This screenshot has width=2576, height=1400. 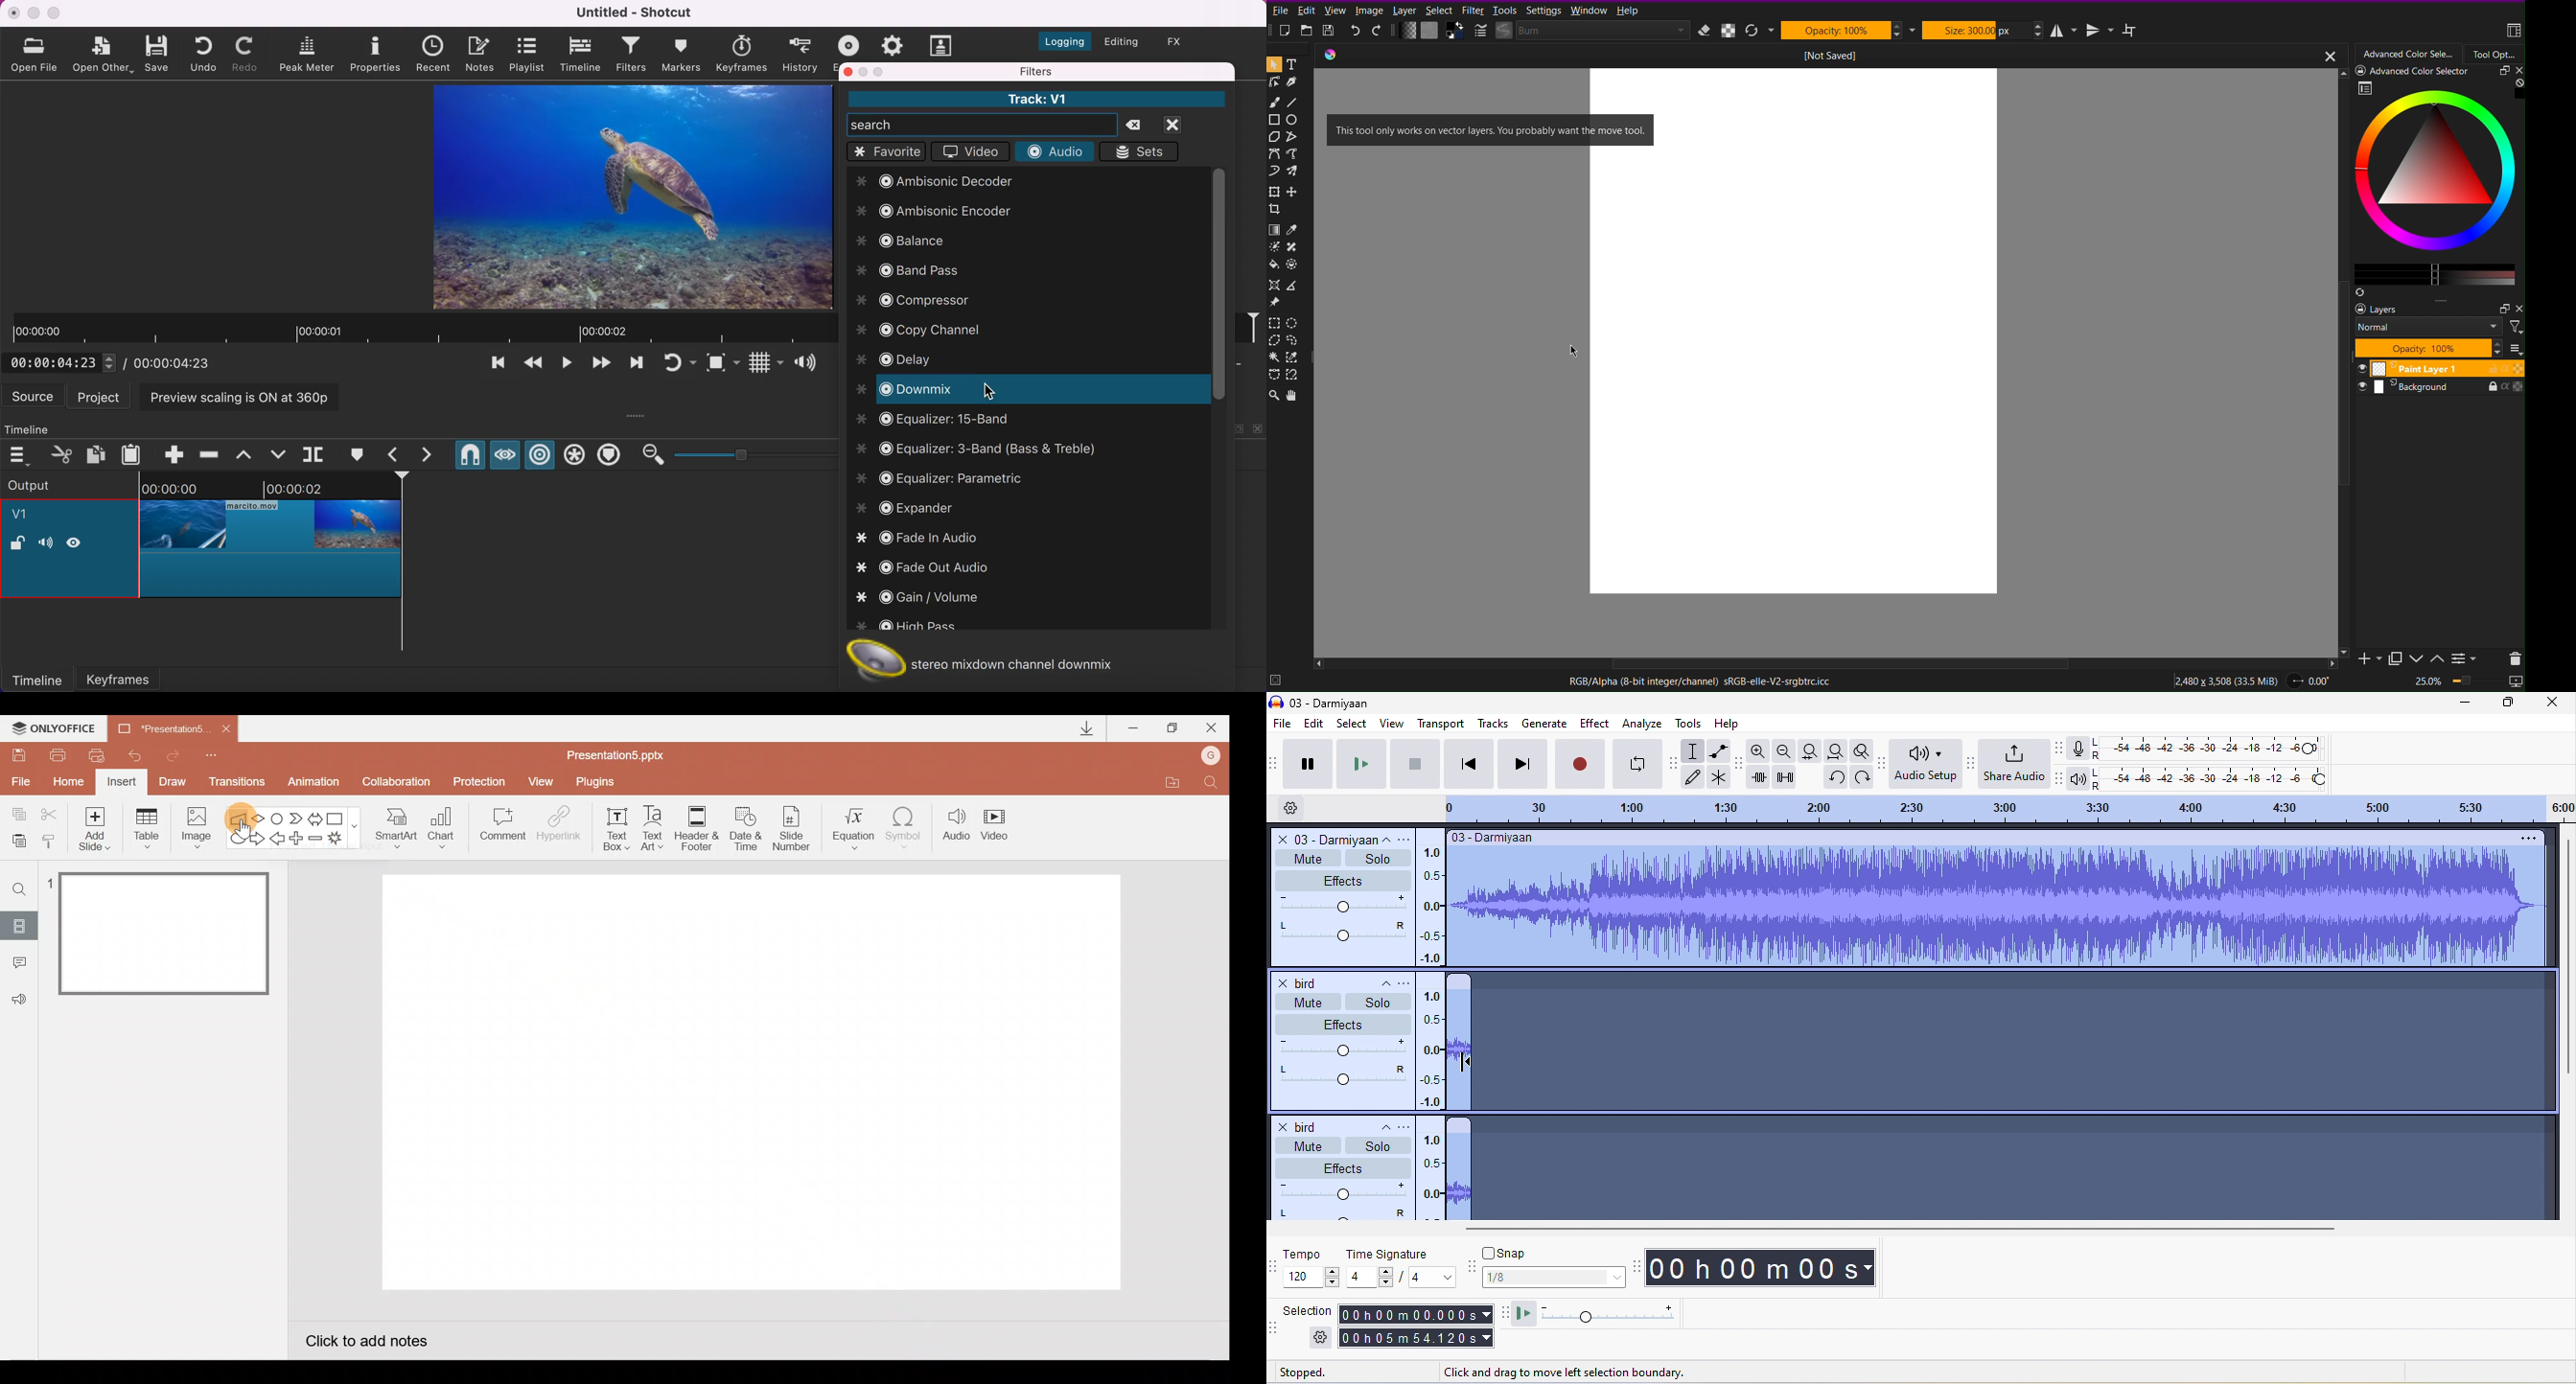 I want to click on Add slide, so click(x=97, y=826).